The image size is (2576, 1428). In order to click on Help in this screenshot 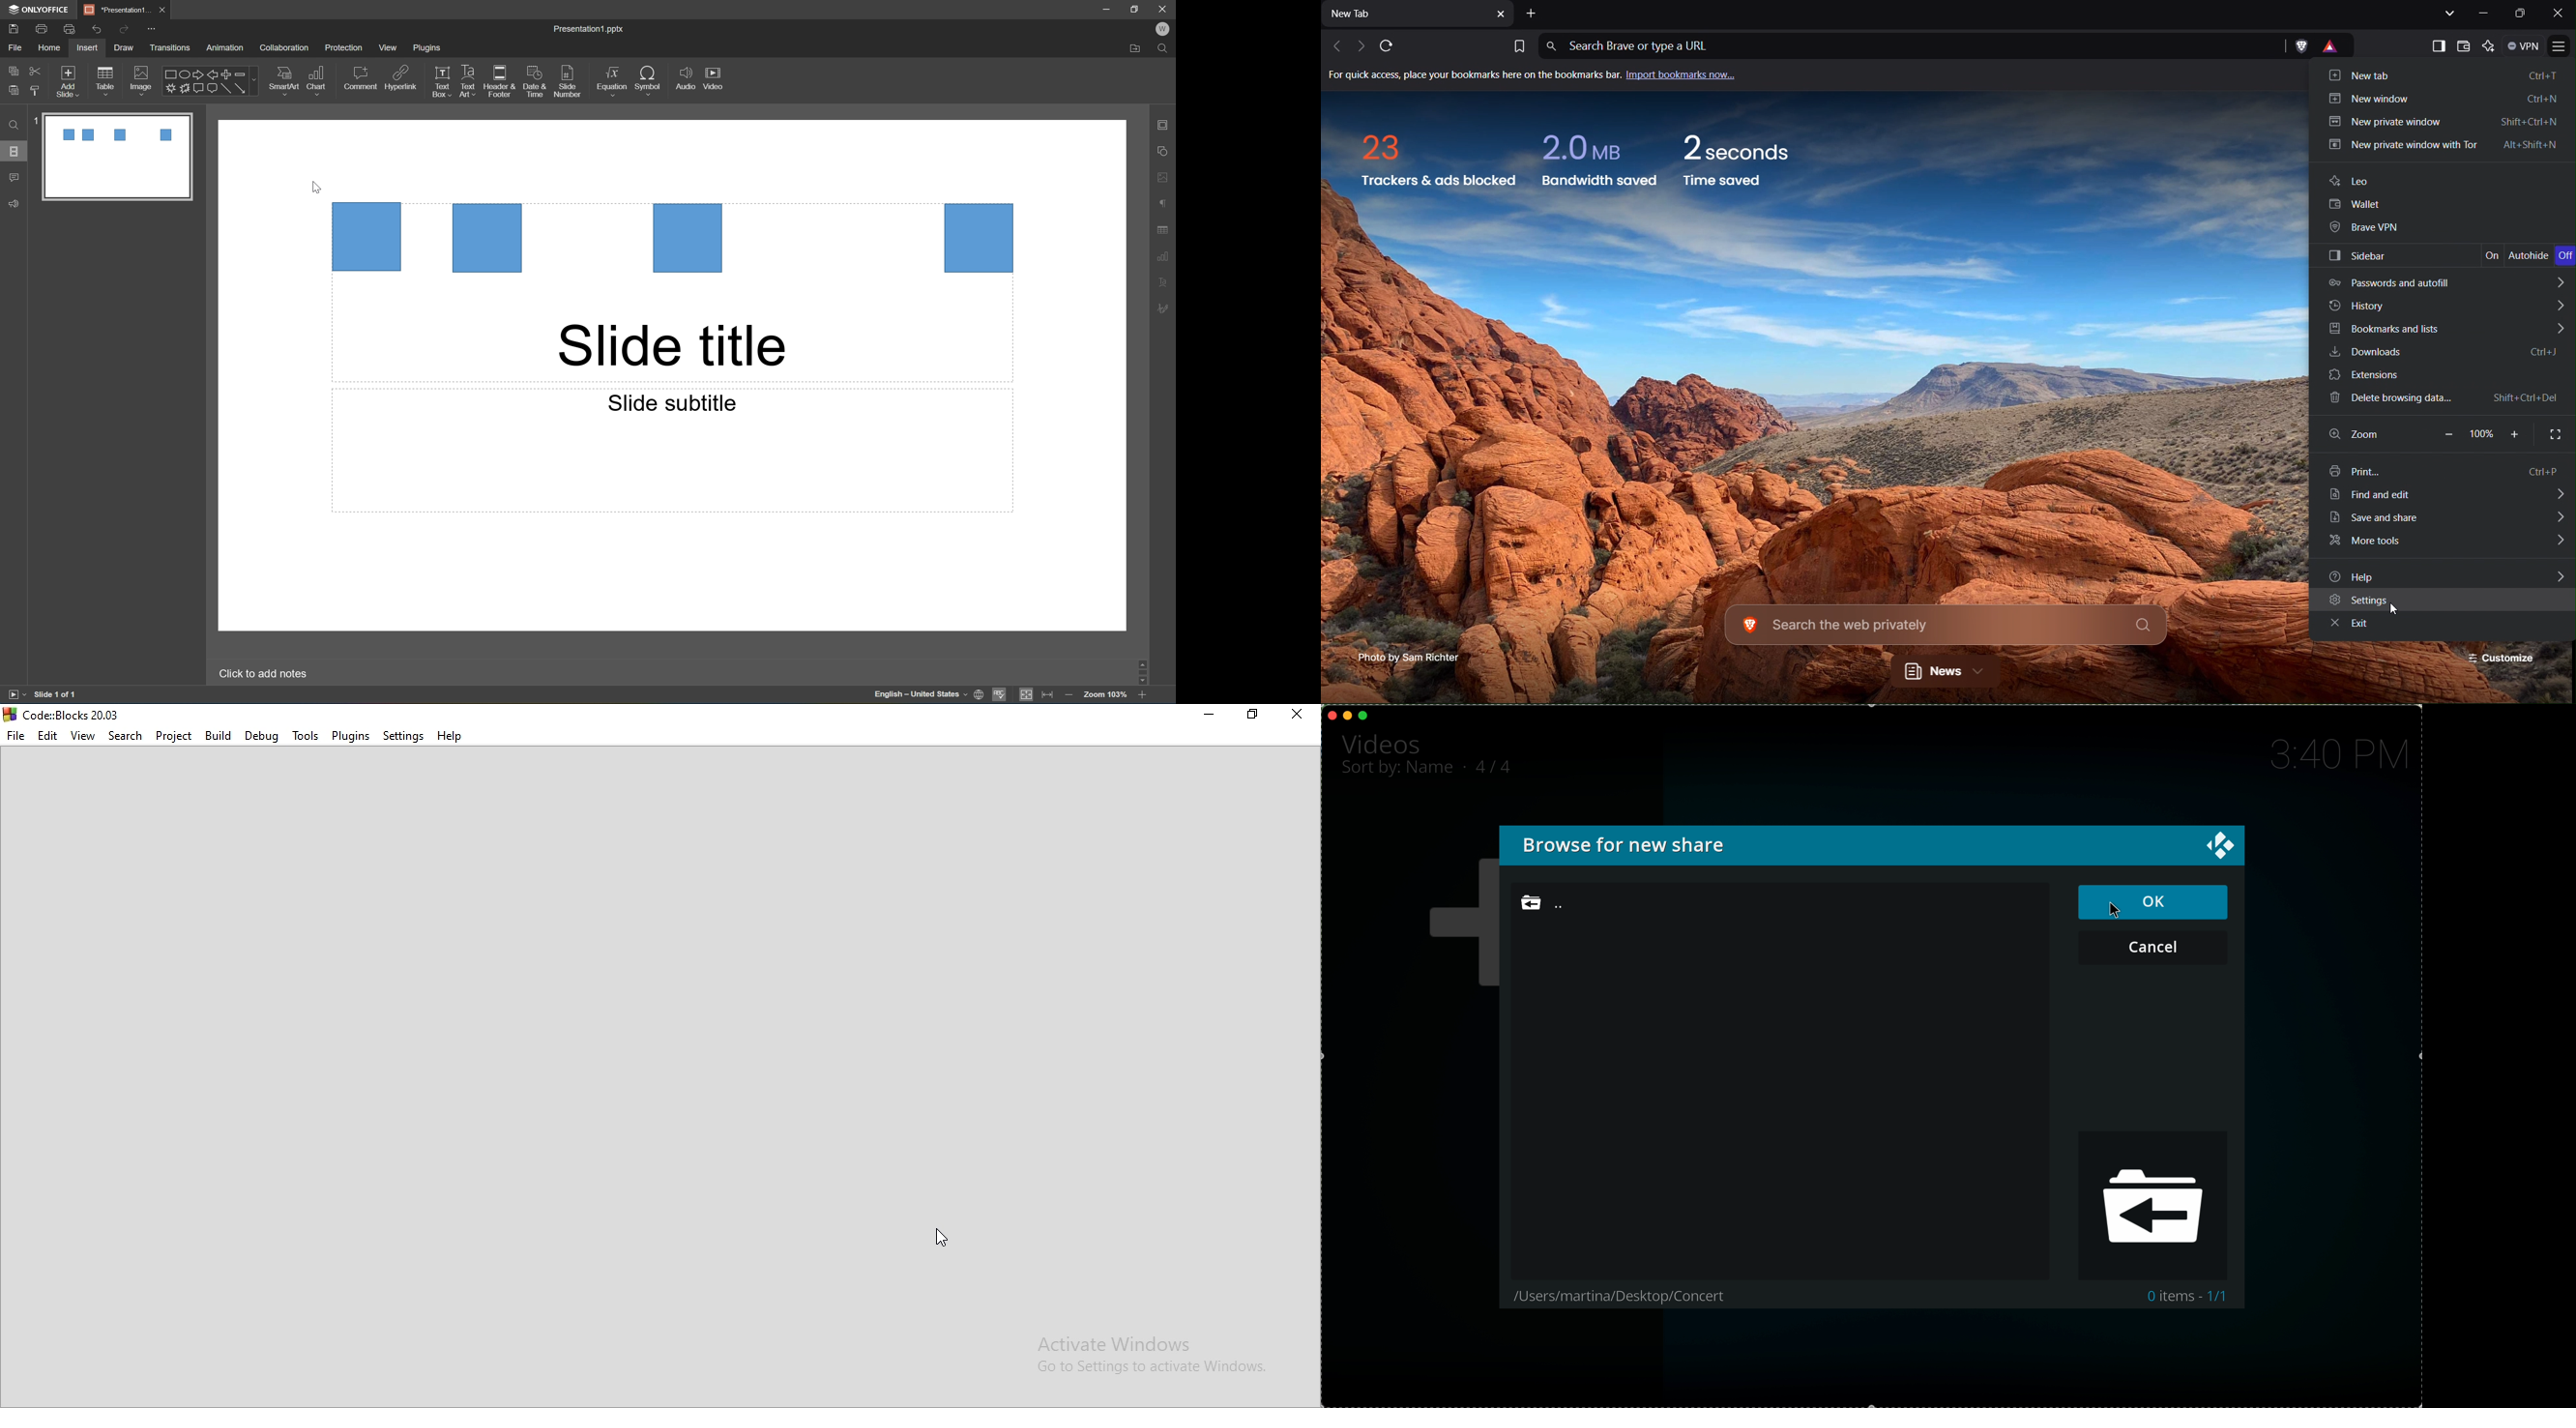, I will do `click(450, 738)`.